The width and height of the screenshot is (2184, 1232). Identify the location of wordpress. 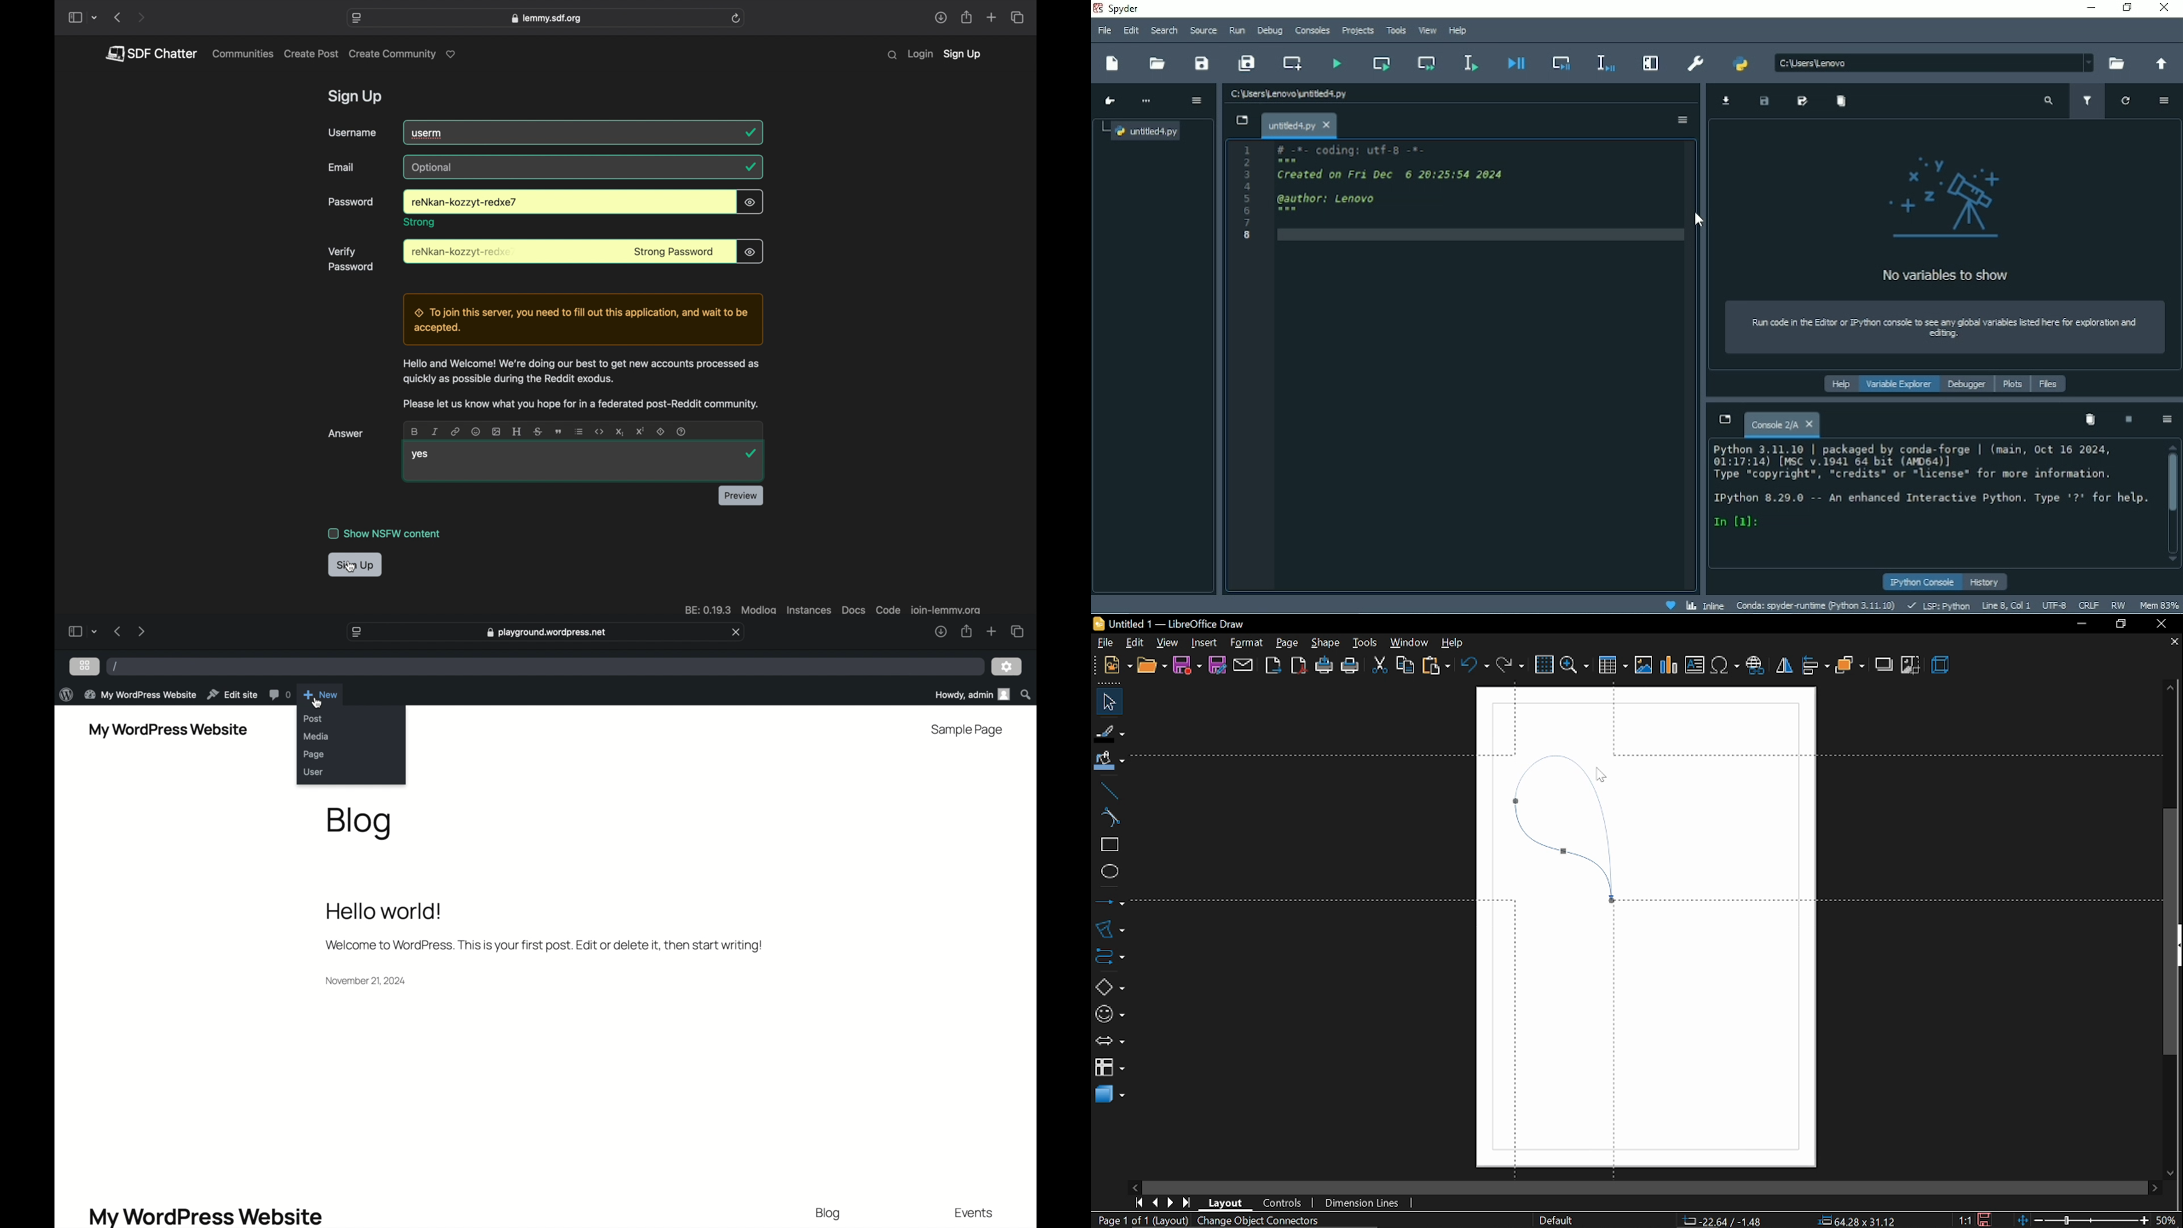
(65, 694).